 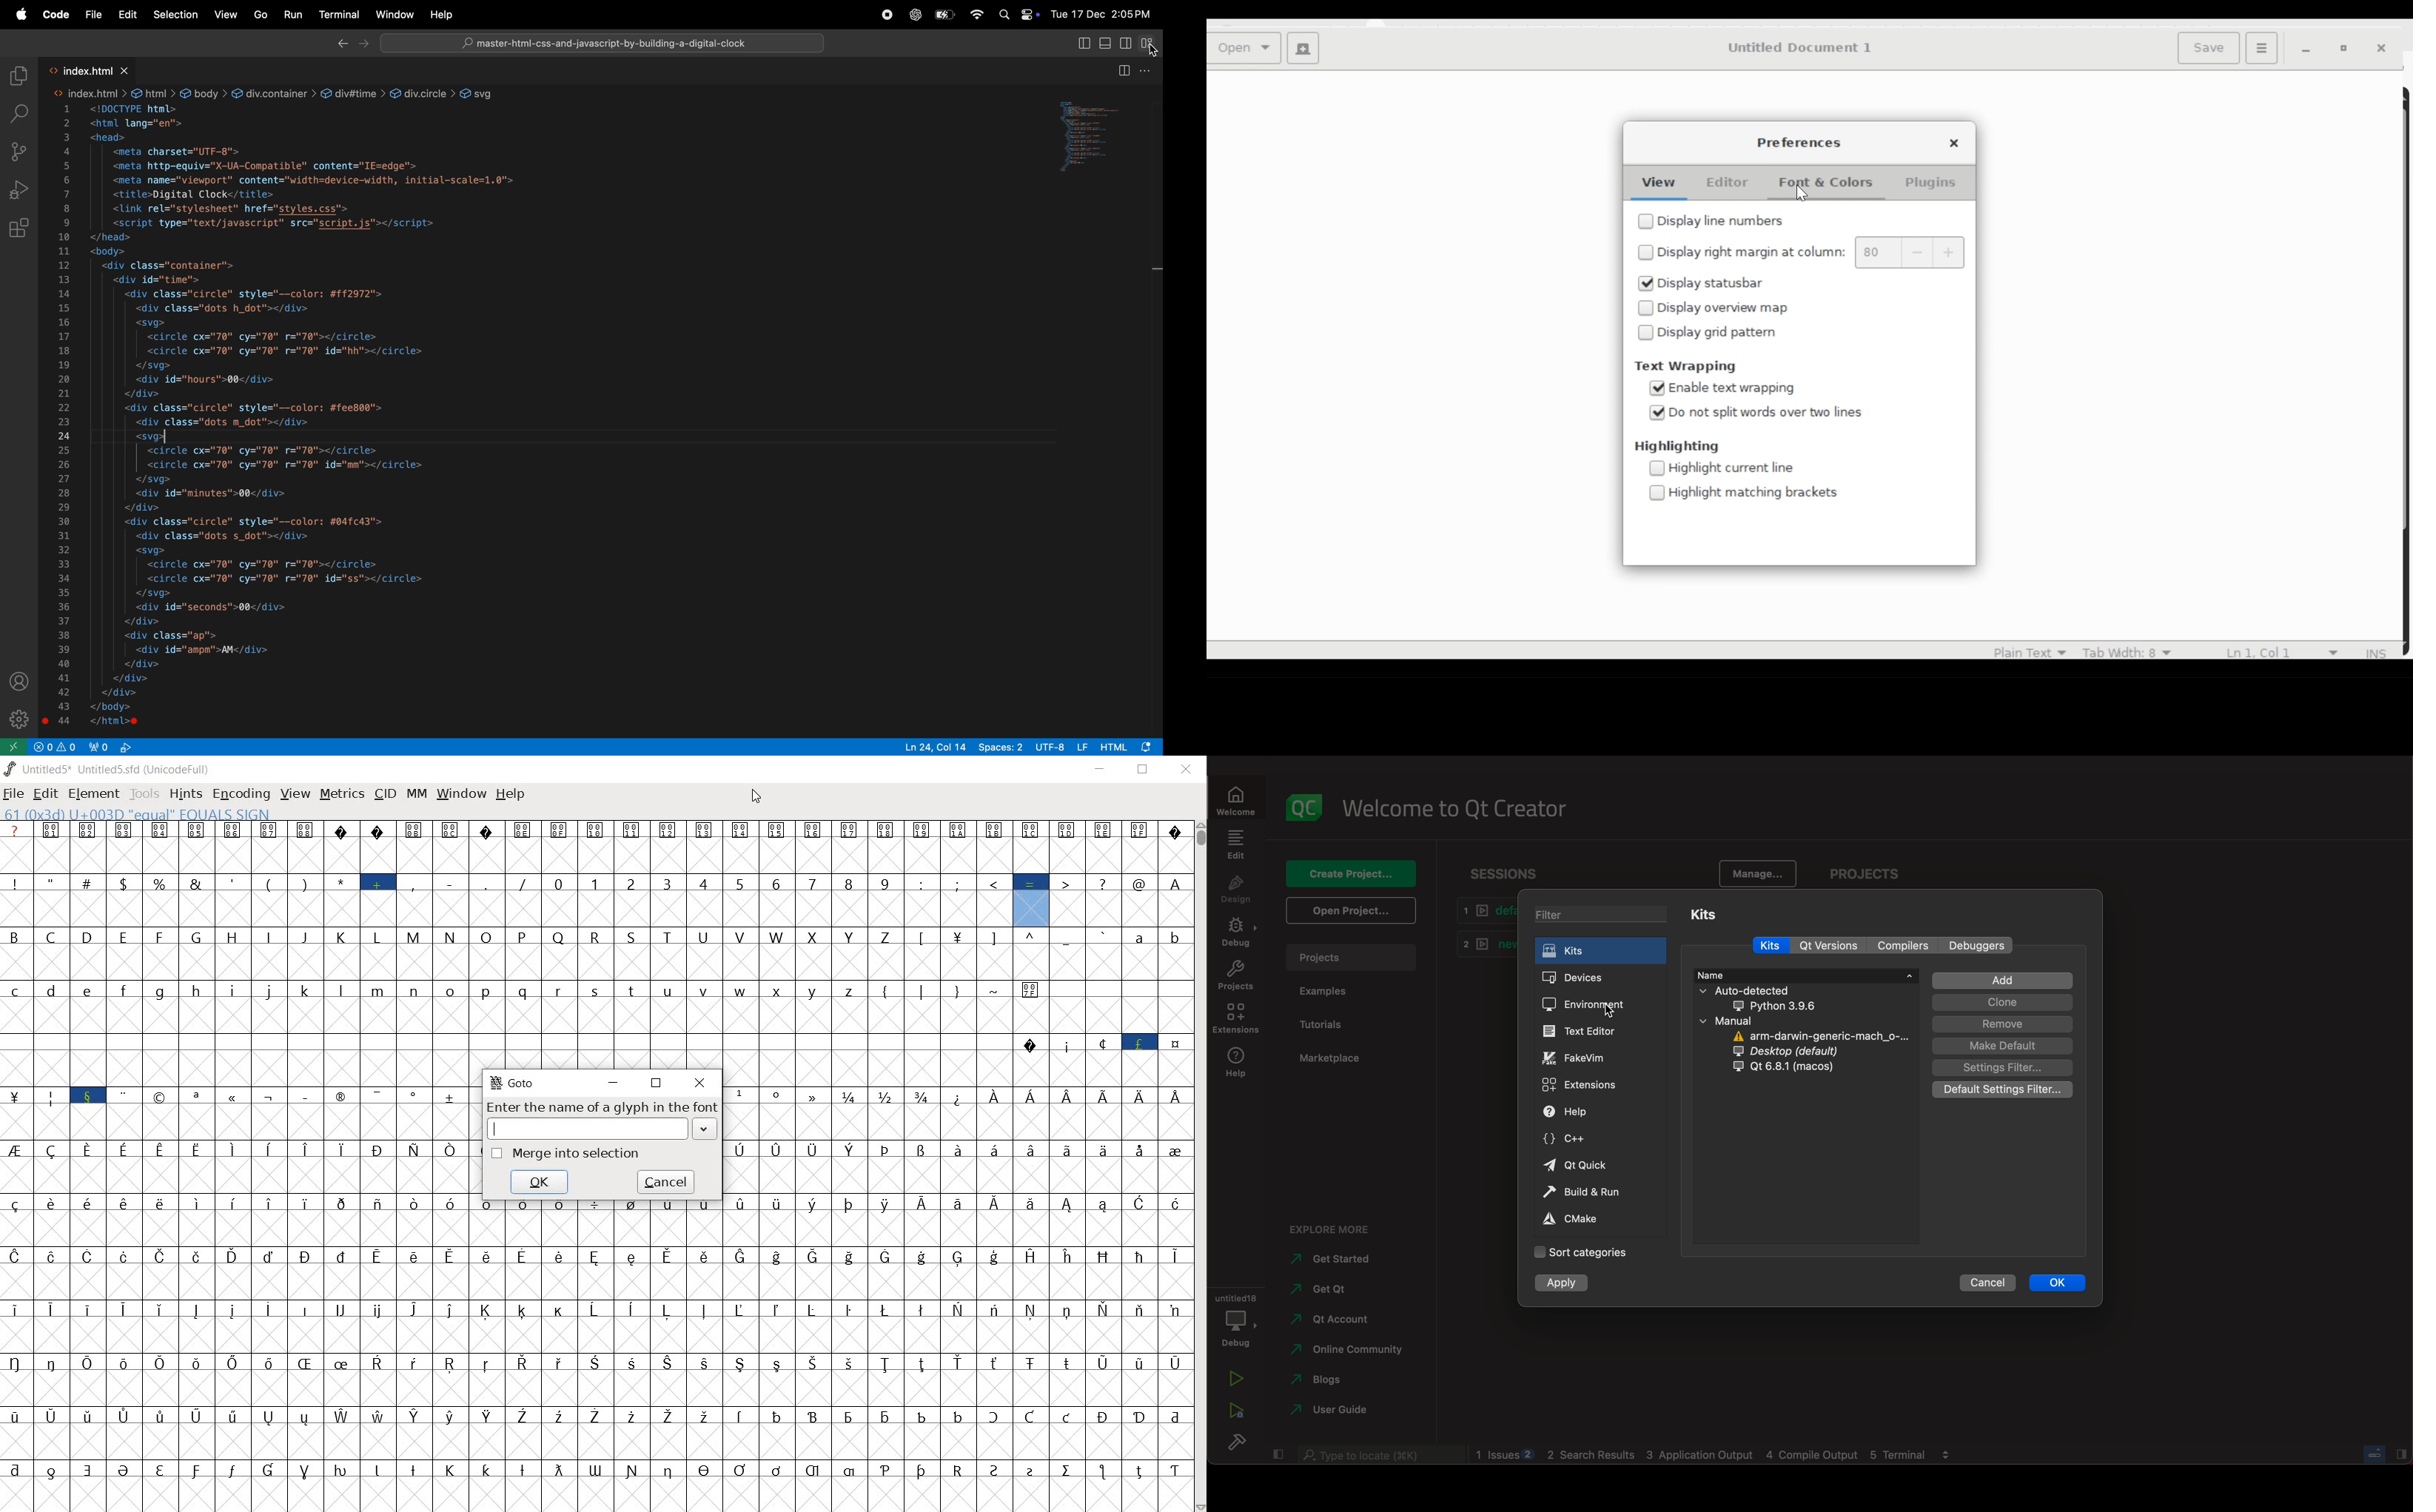 I want to click on cid, so click(x=384, y=793).